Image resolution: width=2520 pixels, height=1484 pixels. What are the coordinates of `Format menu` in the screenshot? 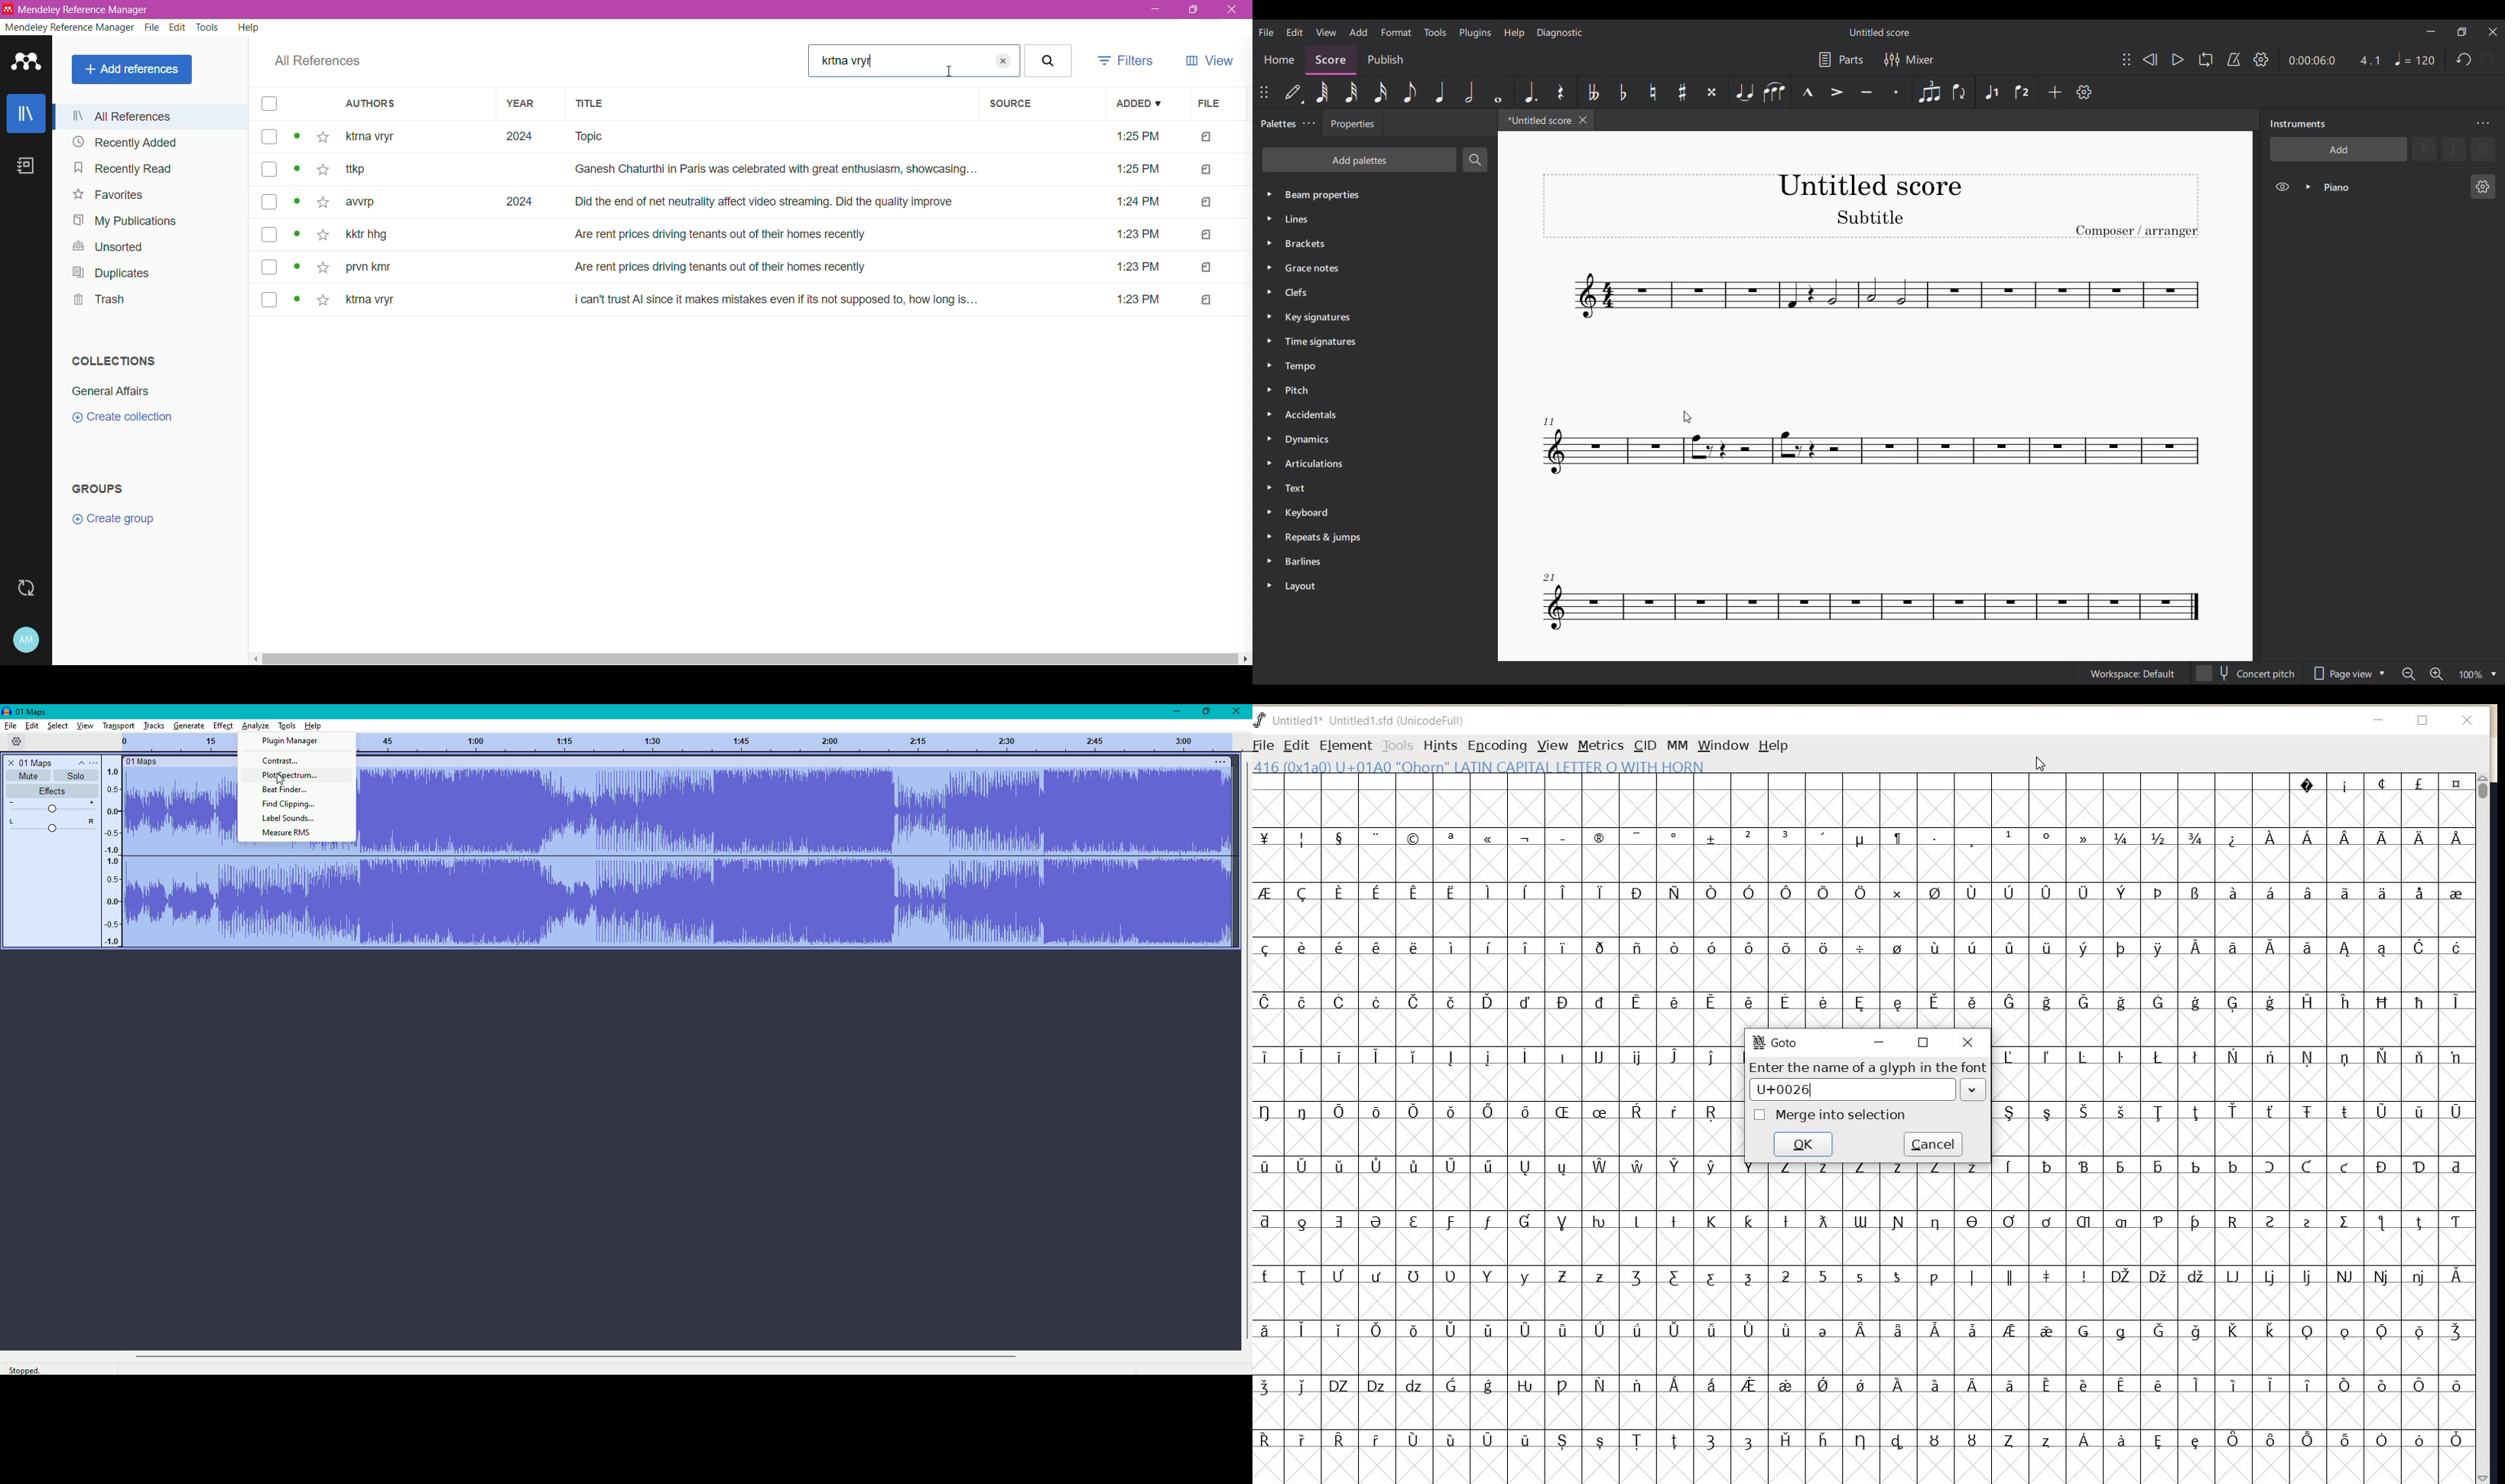 It's located at (1396, 32).